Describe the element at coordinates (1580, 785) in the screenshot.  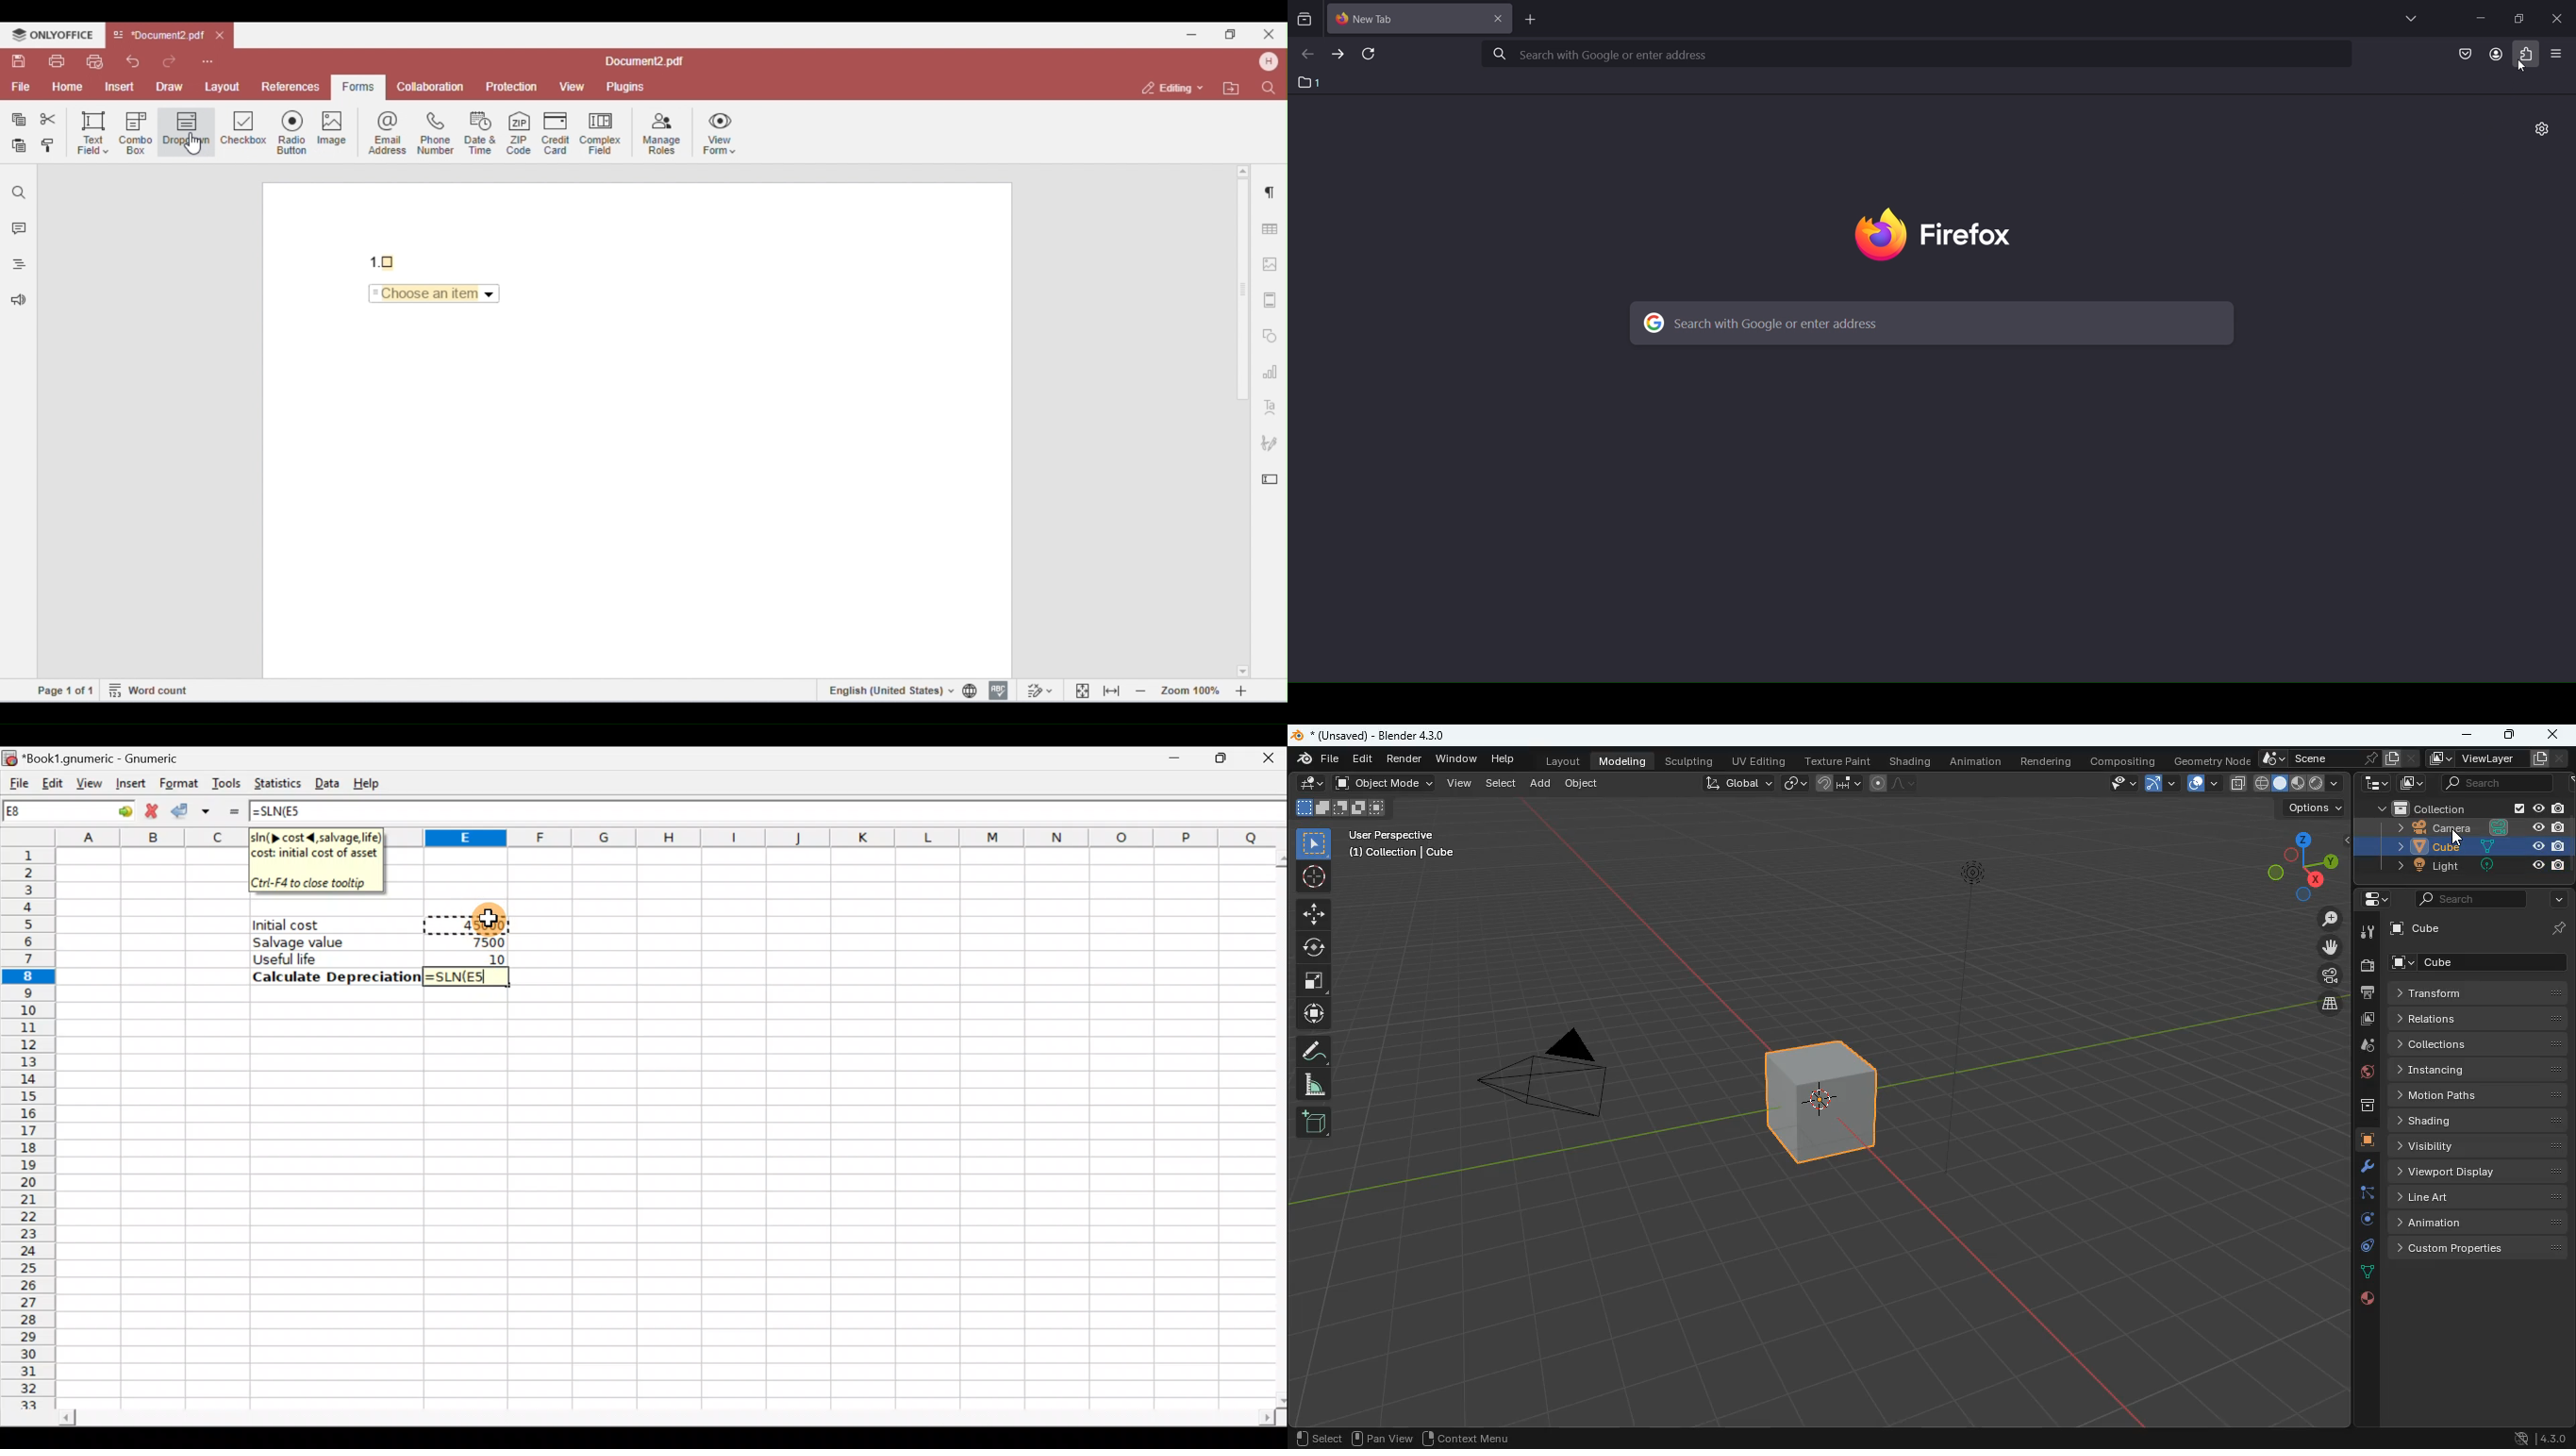
I see `object` at that location.